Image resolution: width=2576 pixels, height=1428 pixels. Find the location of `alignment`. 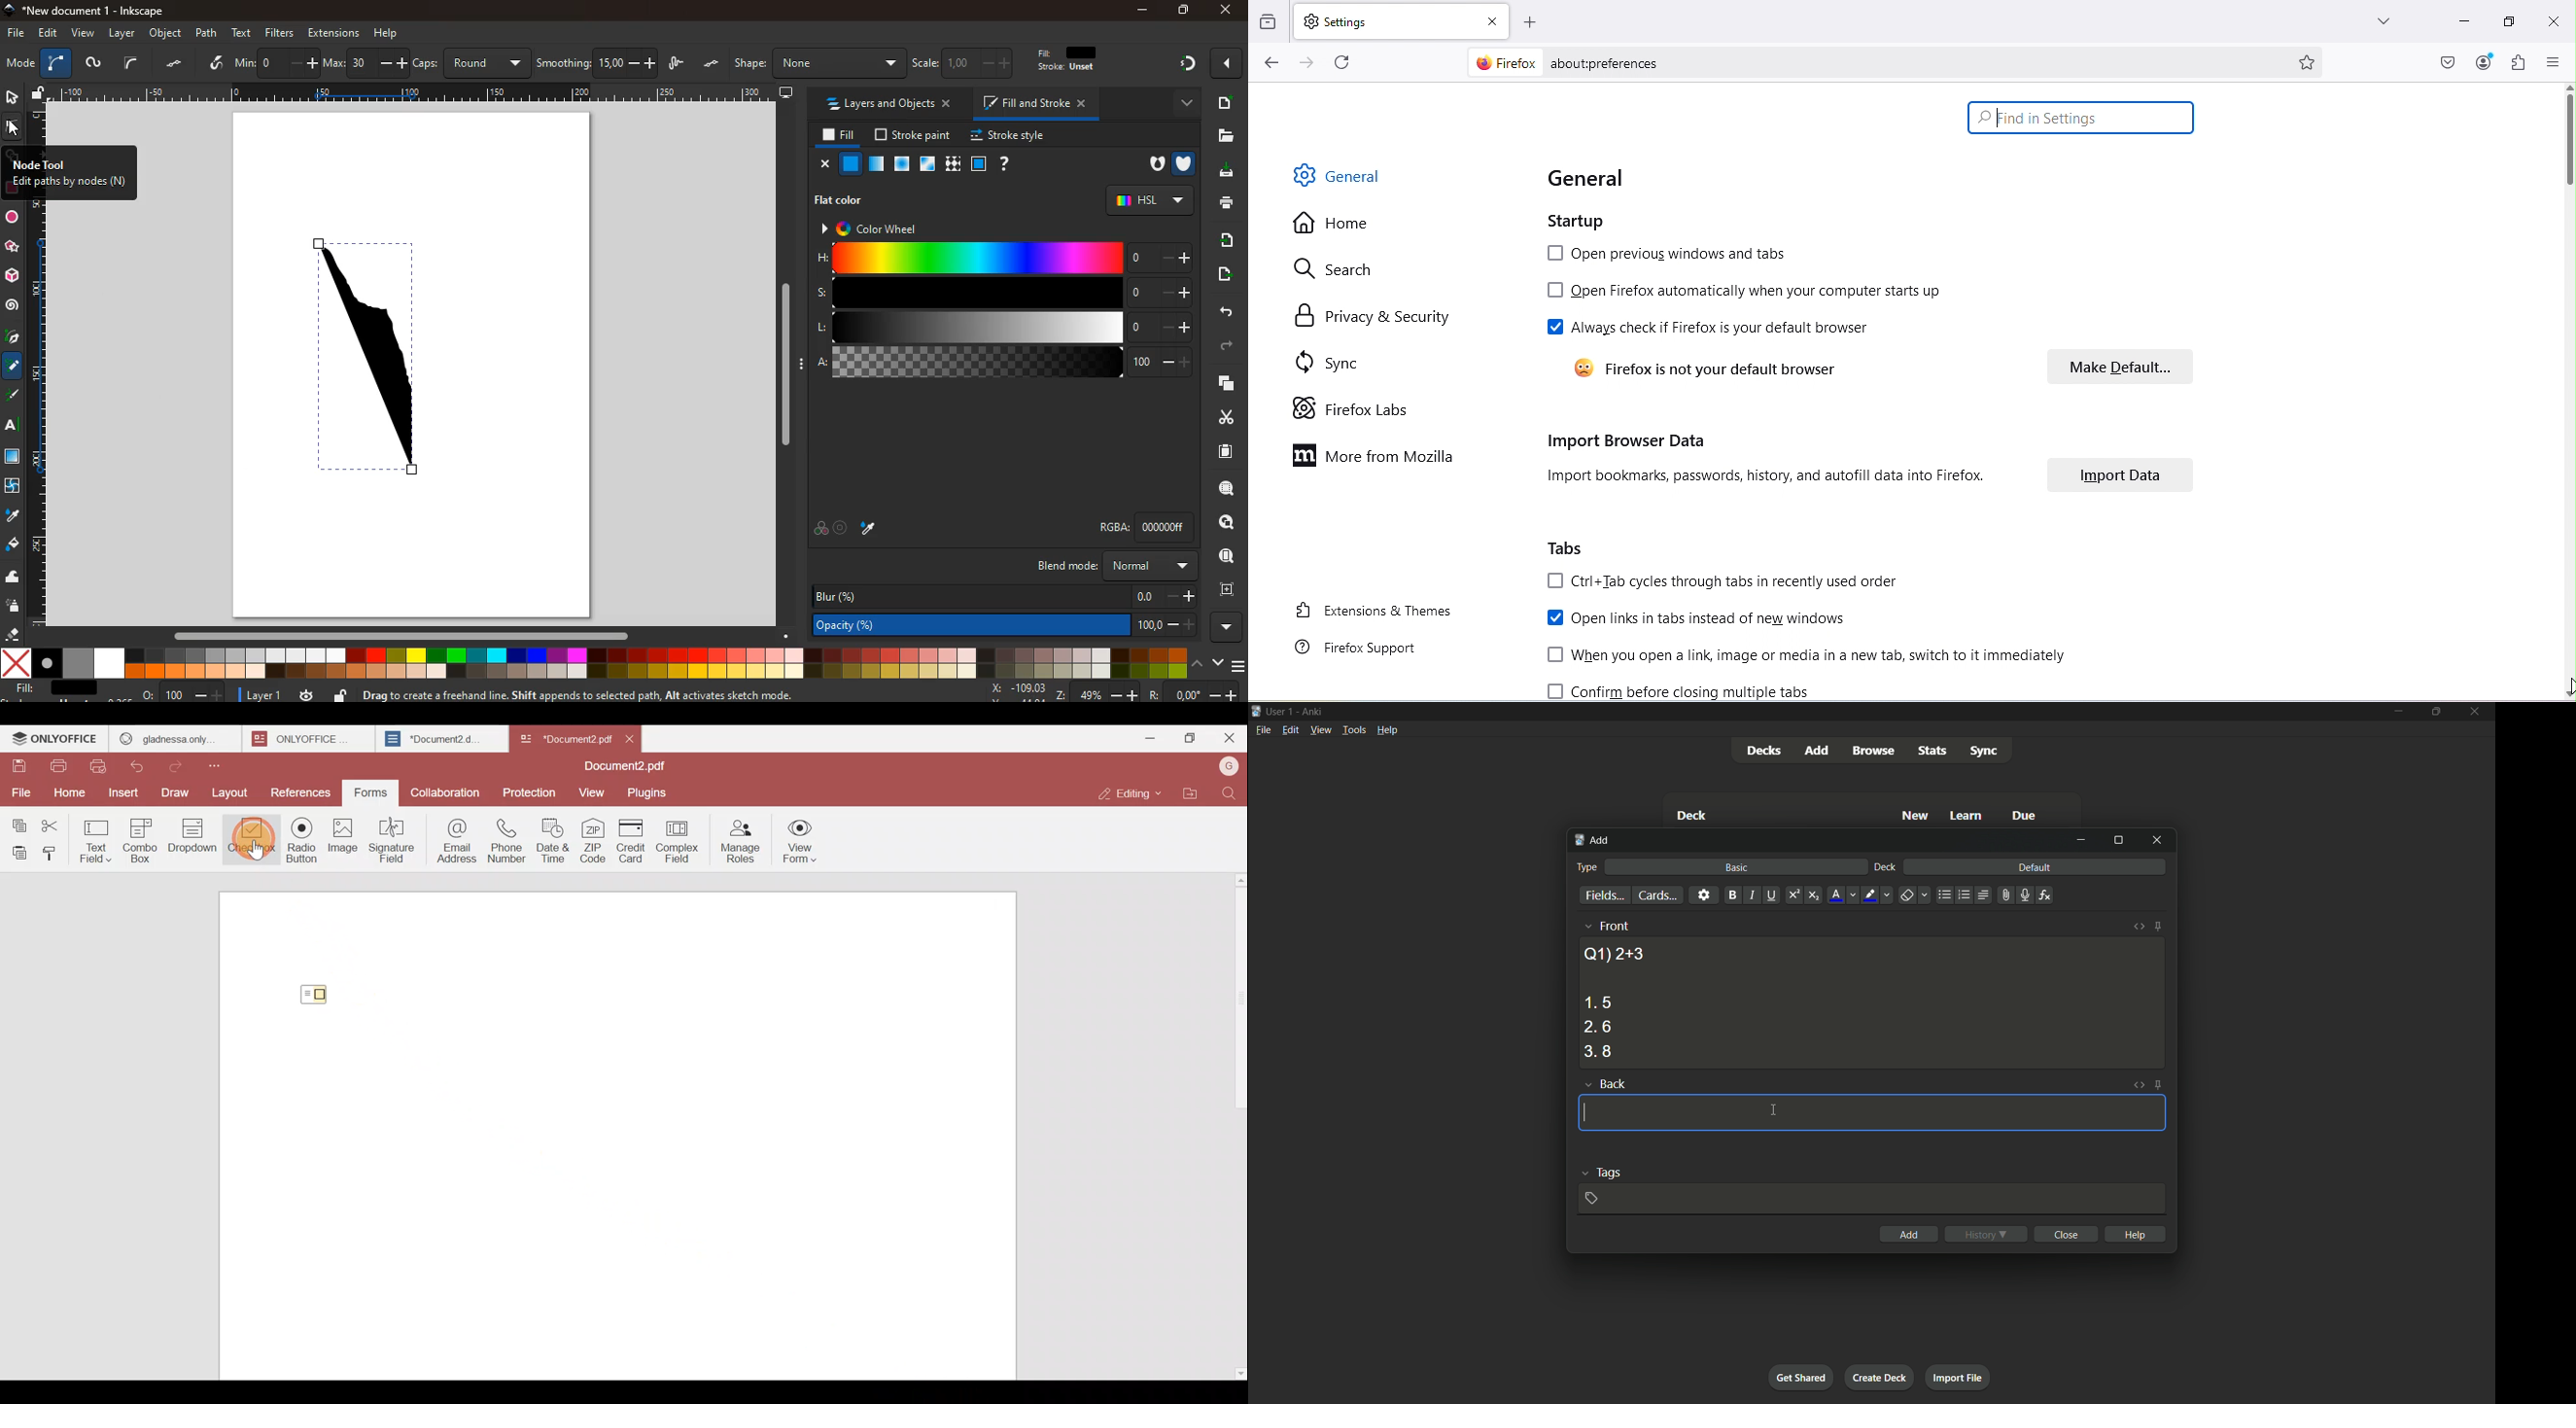

alignment is located at coordinates (1982, 896).